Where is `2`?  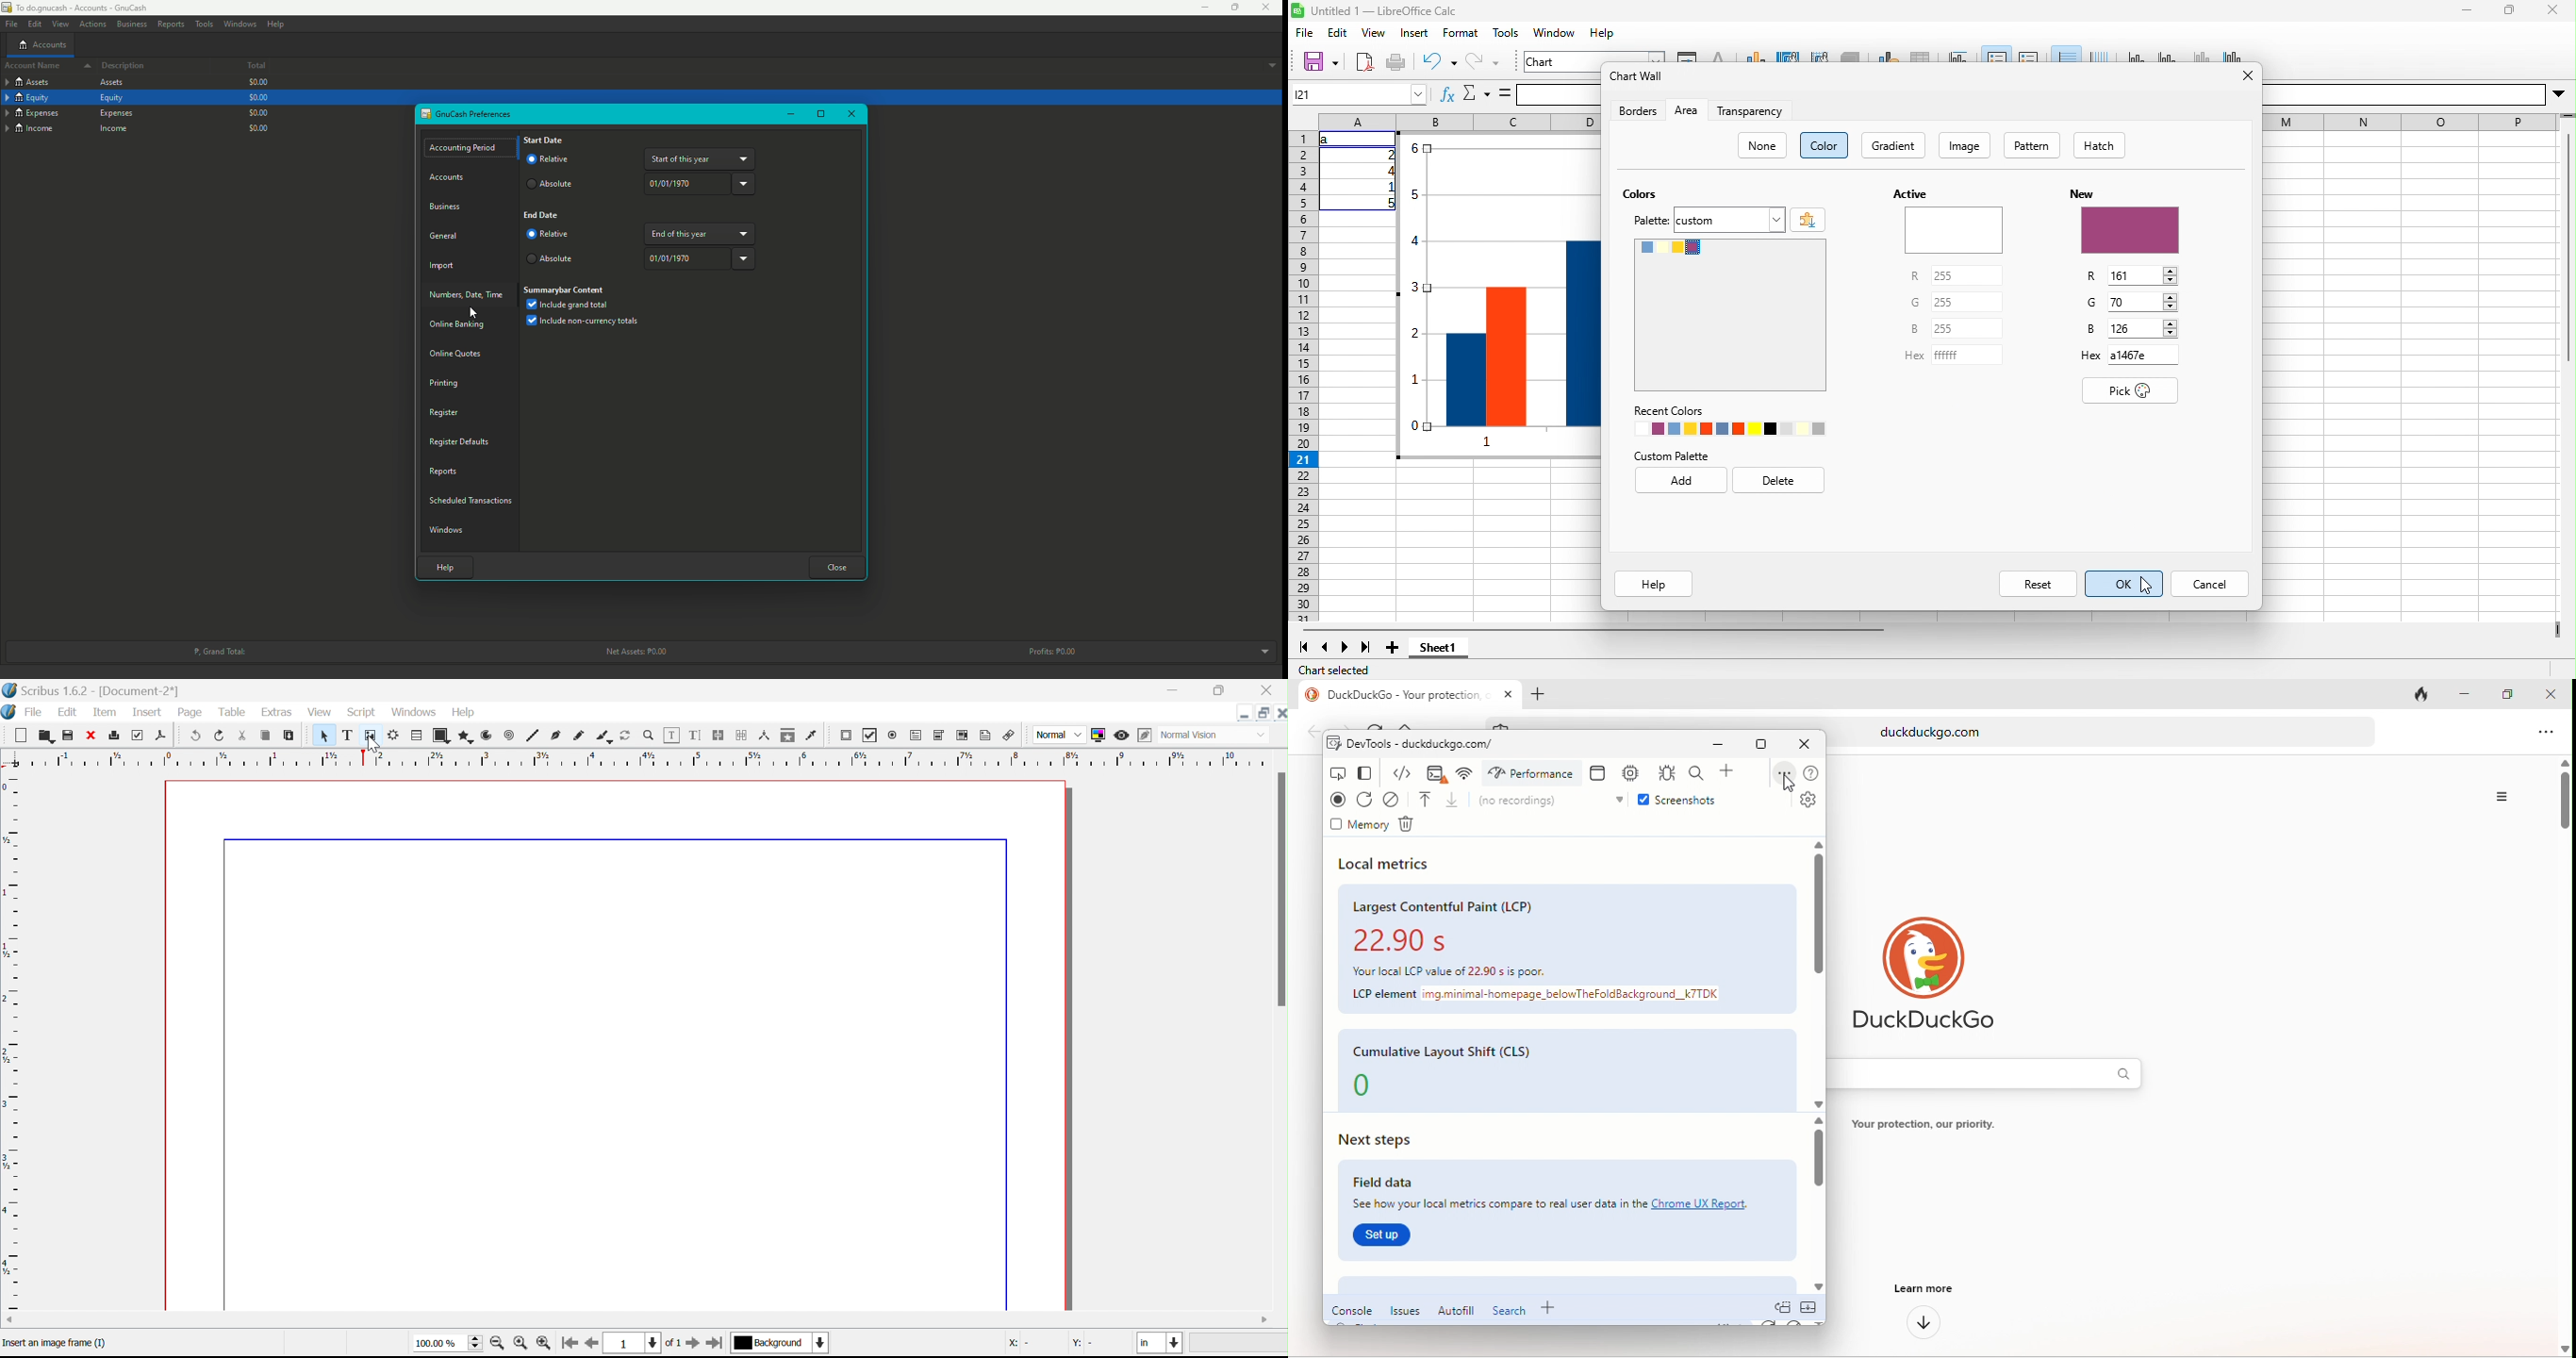
2 is located at coordinates (1388, 155).